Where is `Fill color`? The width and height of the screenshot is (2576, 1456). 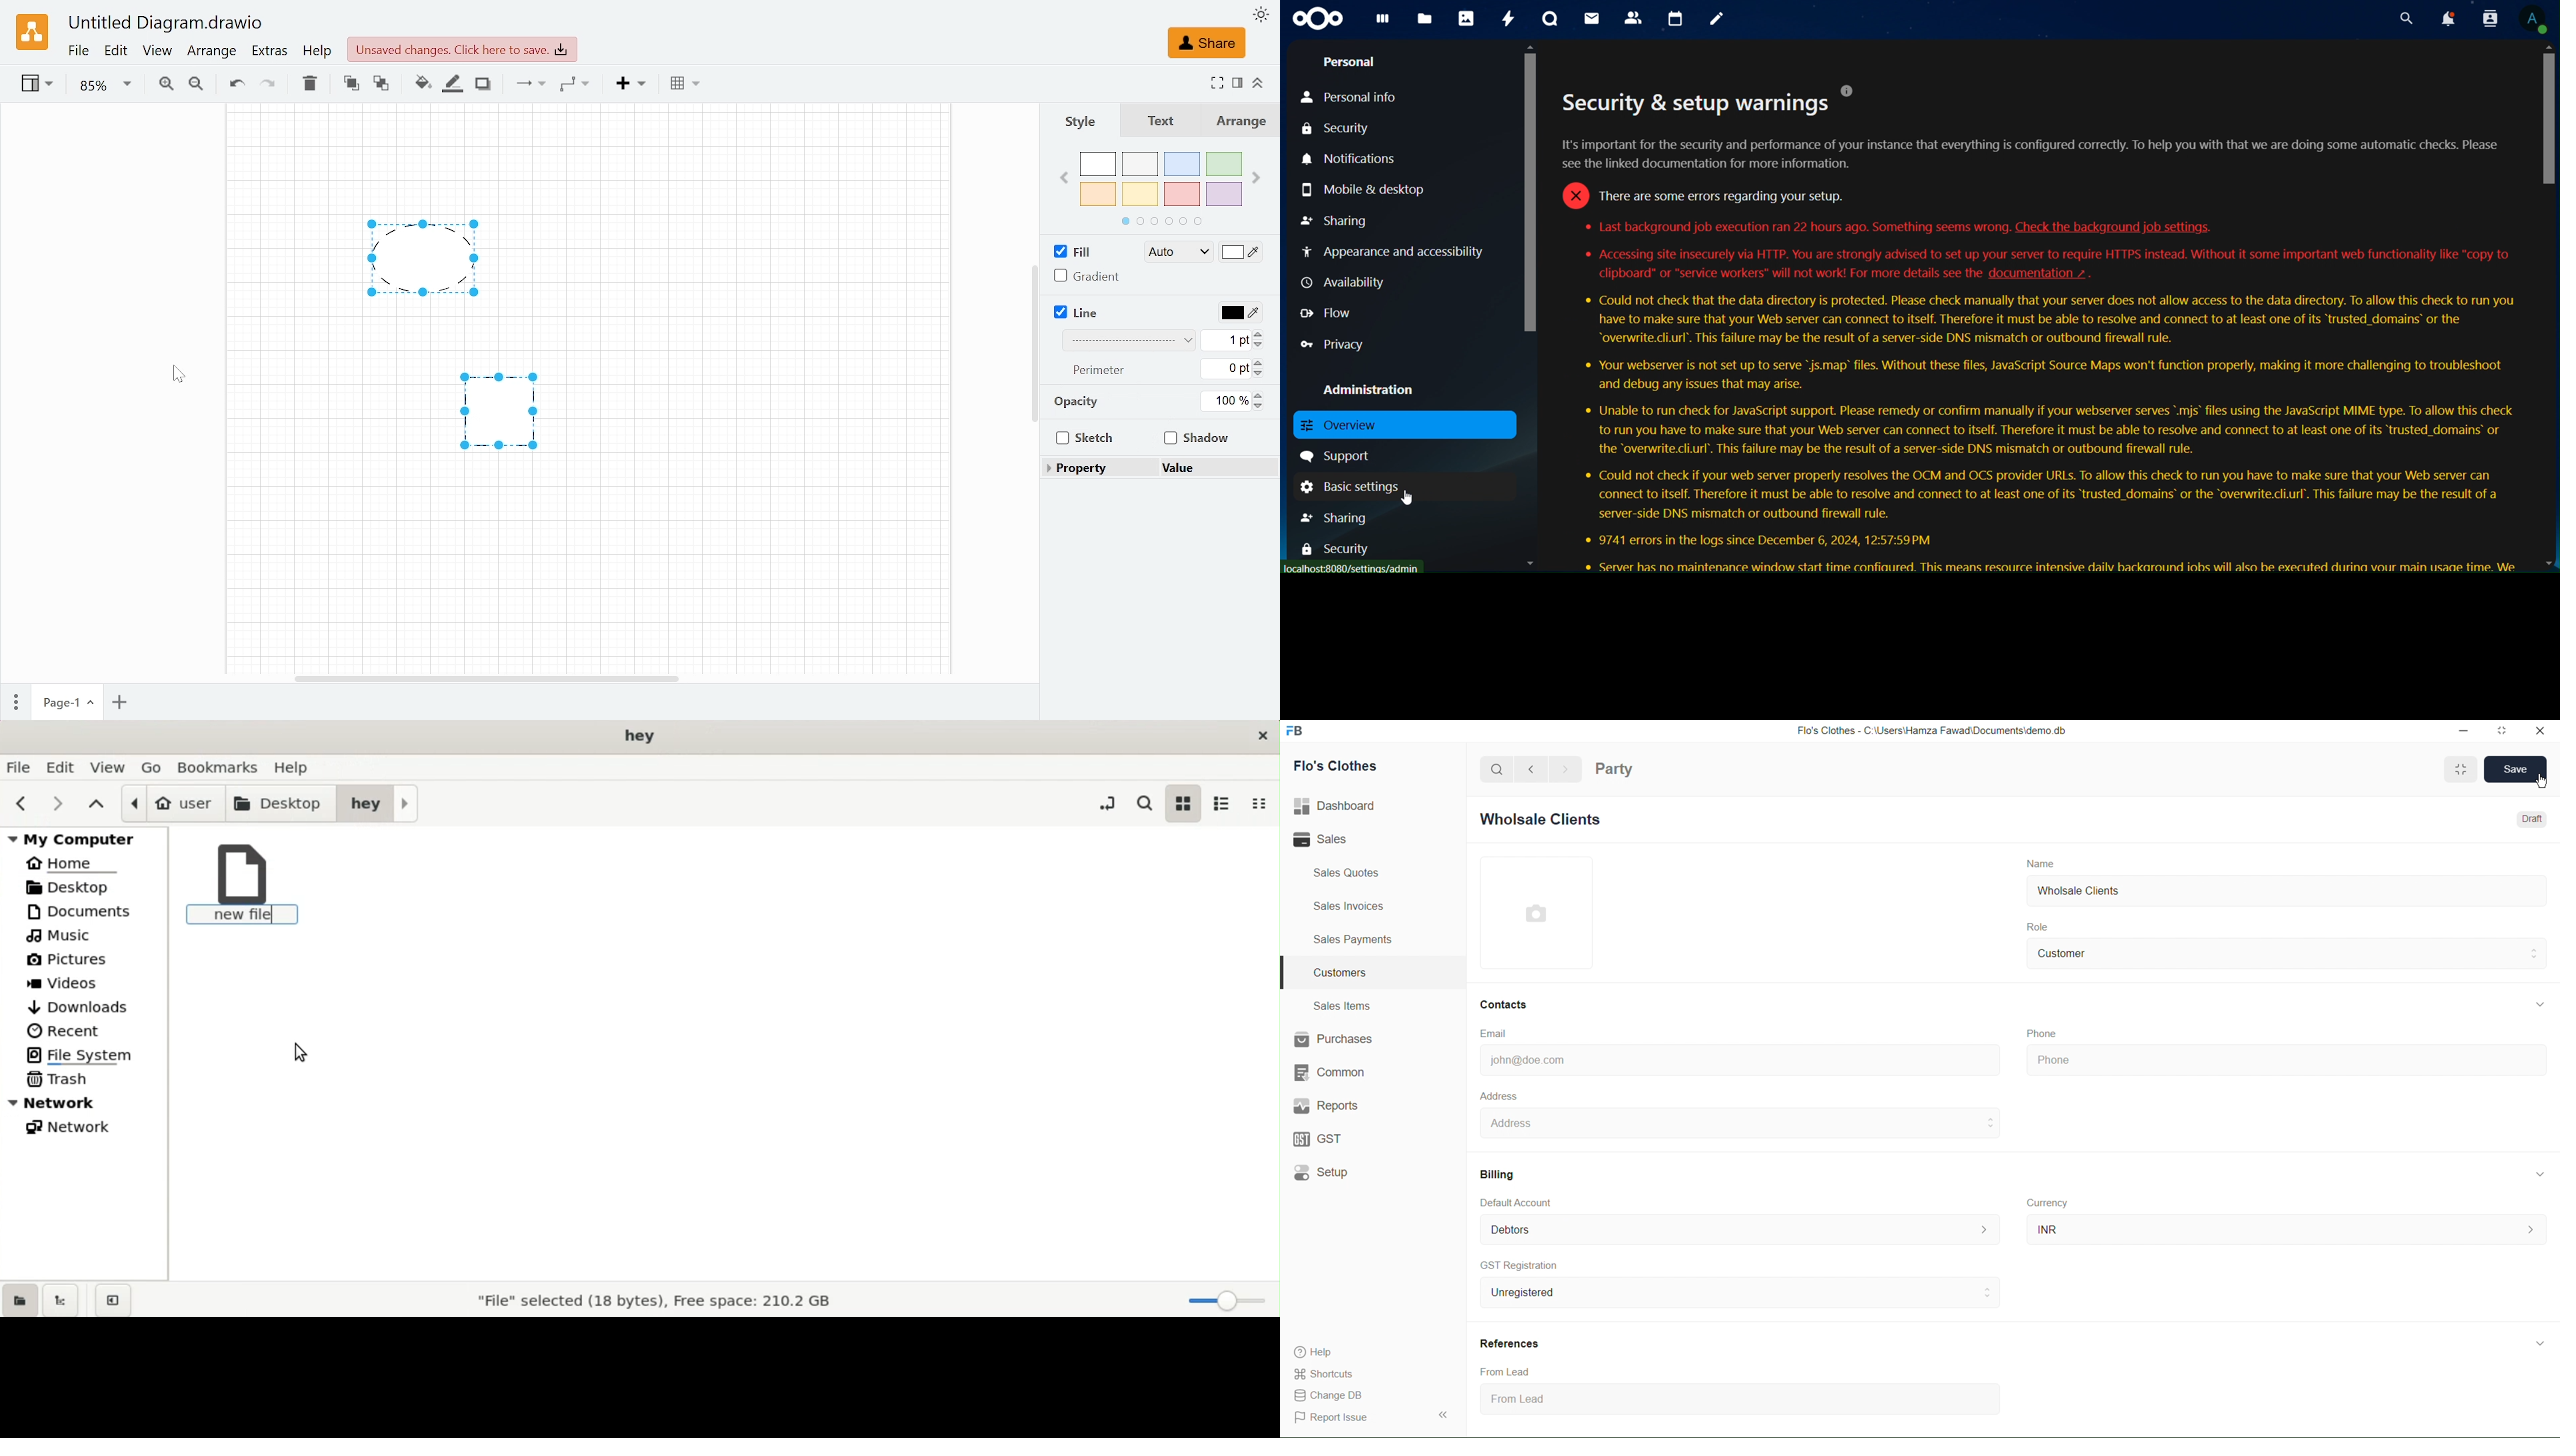 Fill color is located at coordinates (420, 86).